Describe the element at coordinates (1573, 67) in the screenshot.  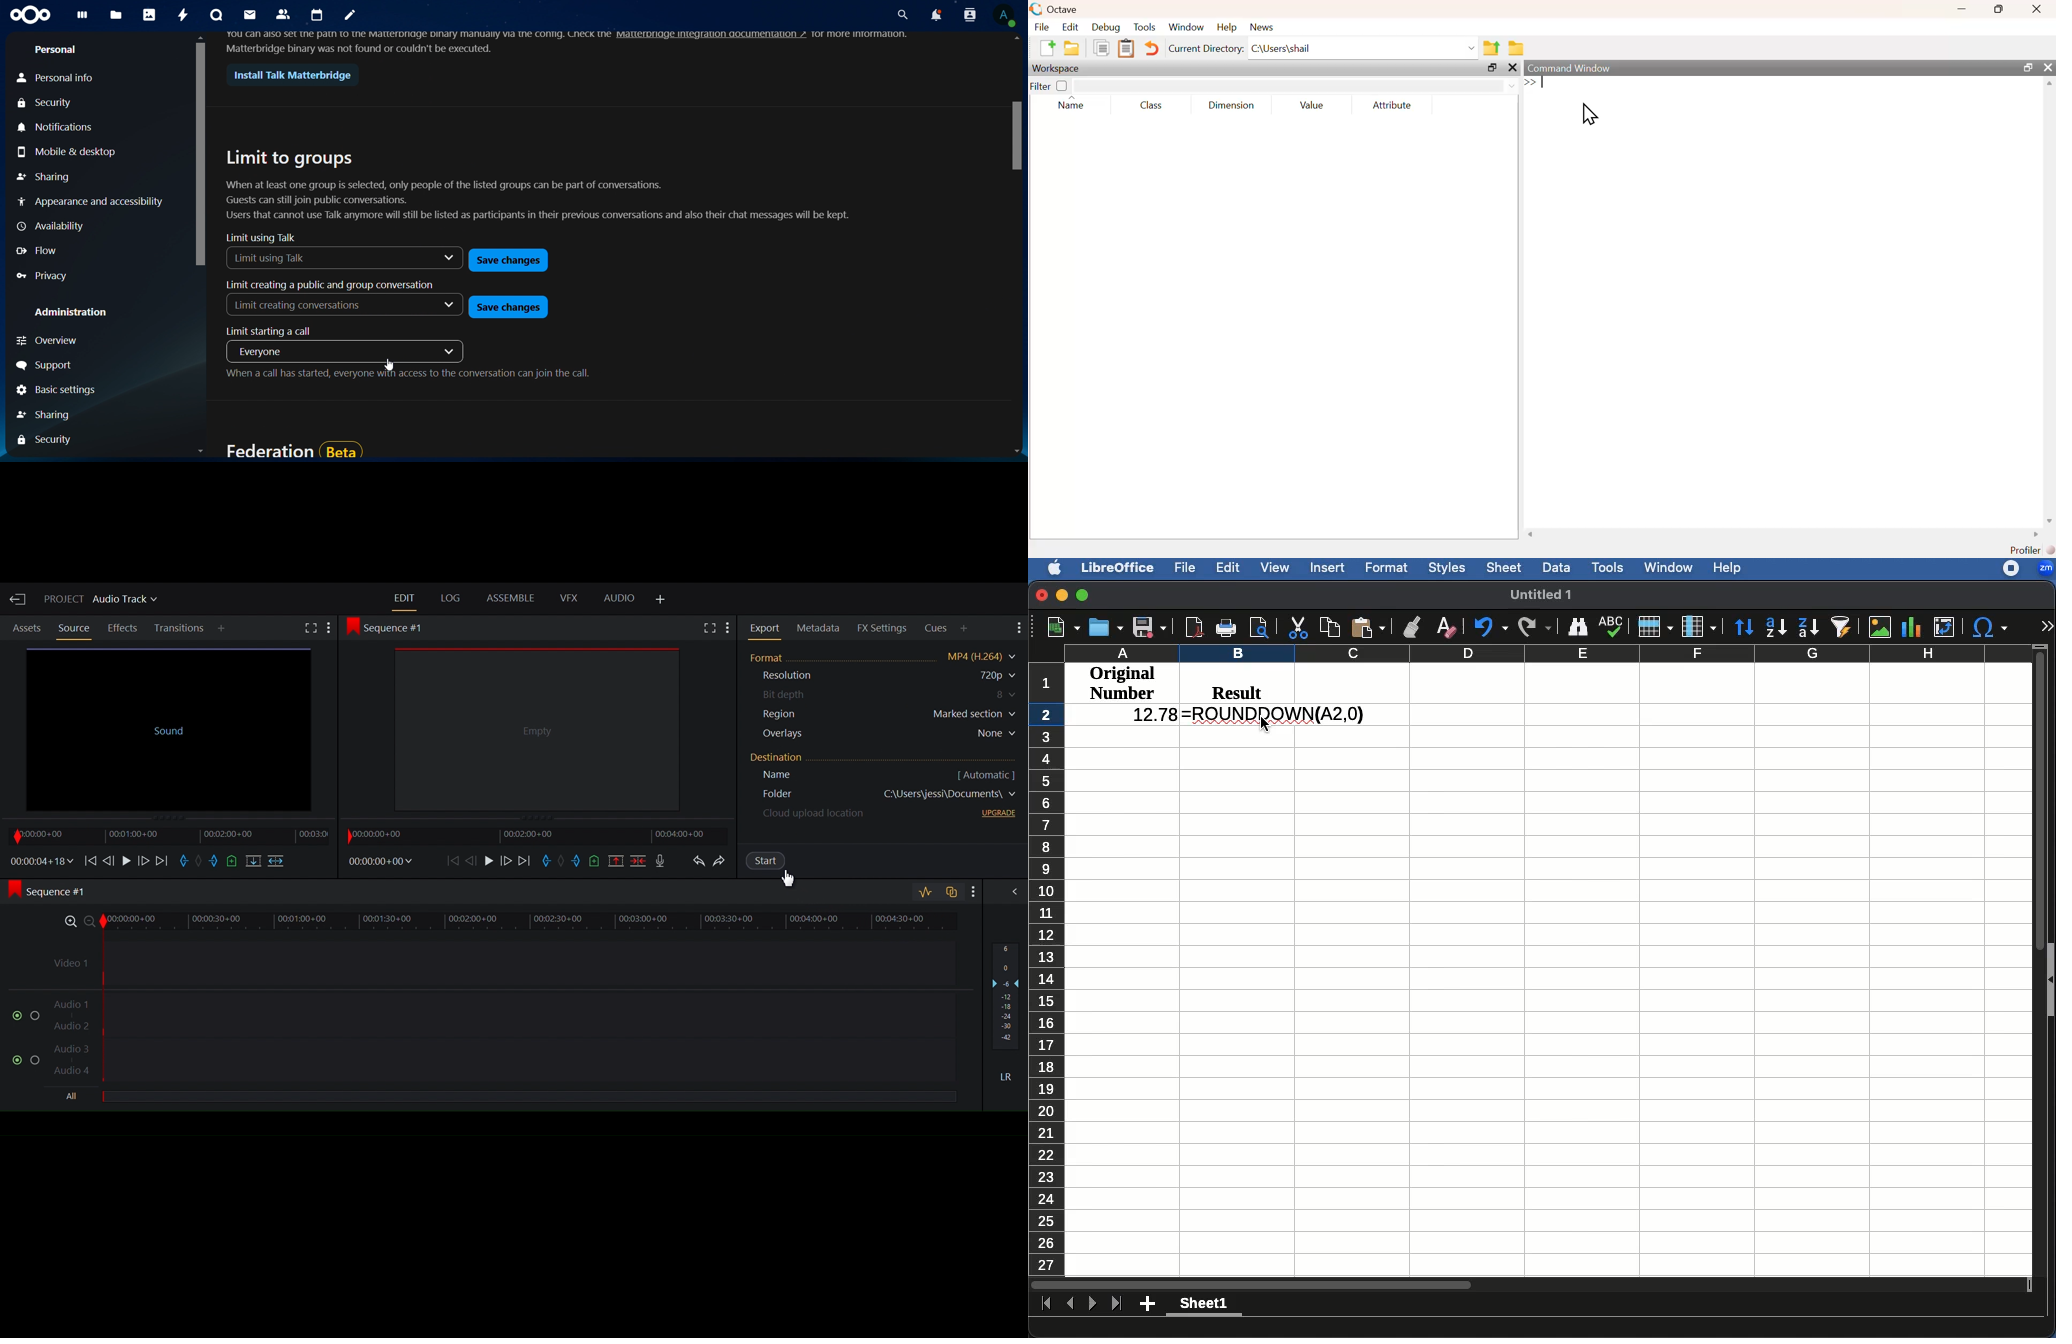
I see `command window` at that location.